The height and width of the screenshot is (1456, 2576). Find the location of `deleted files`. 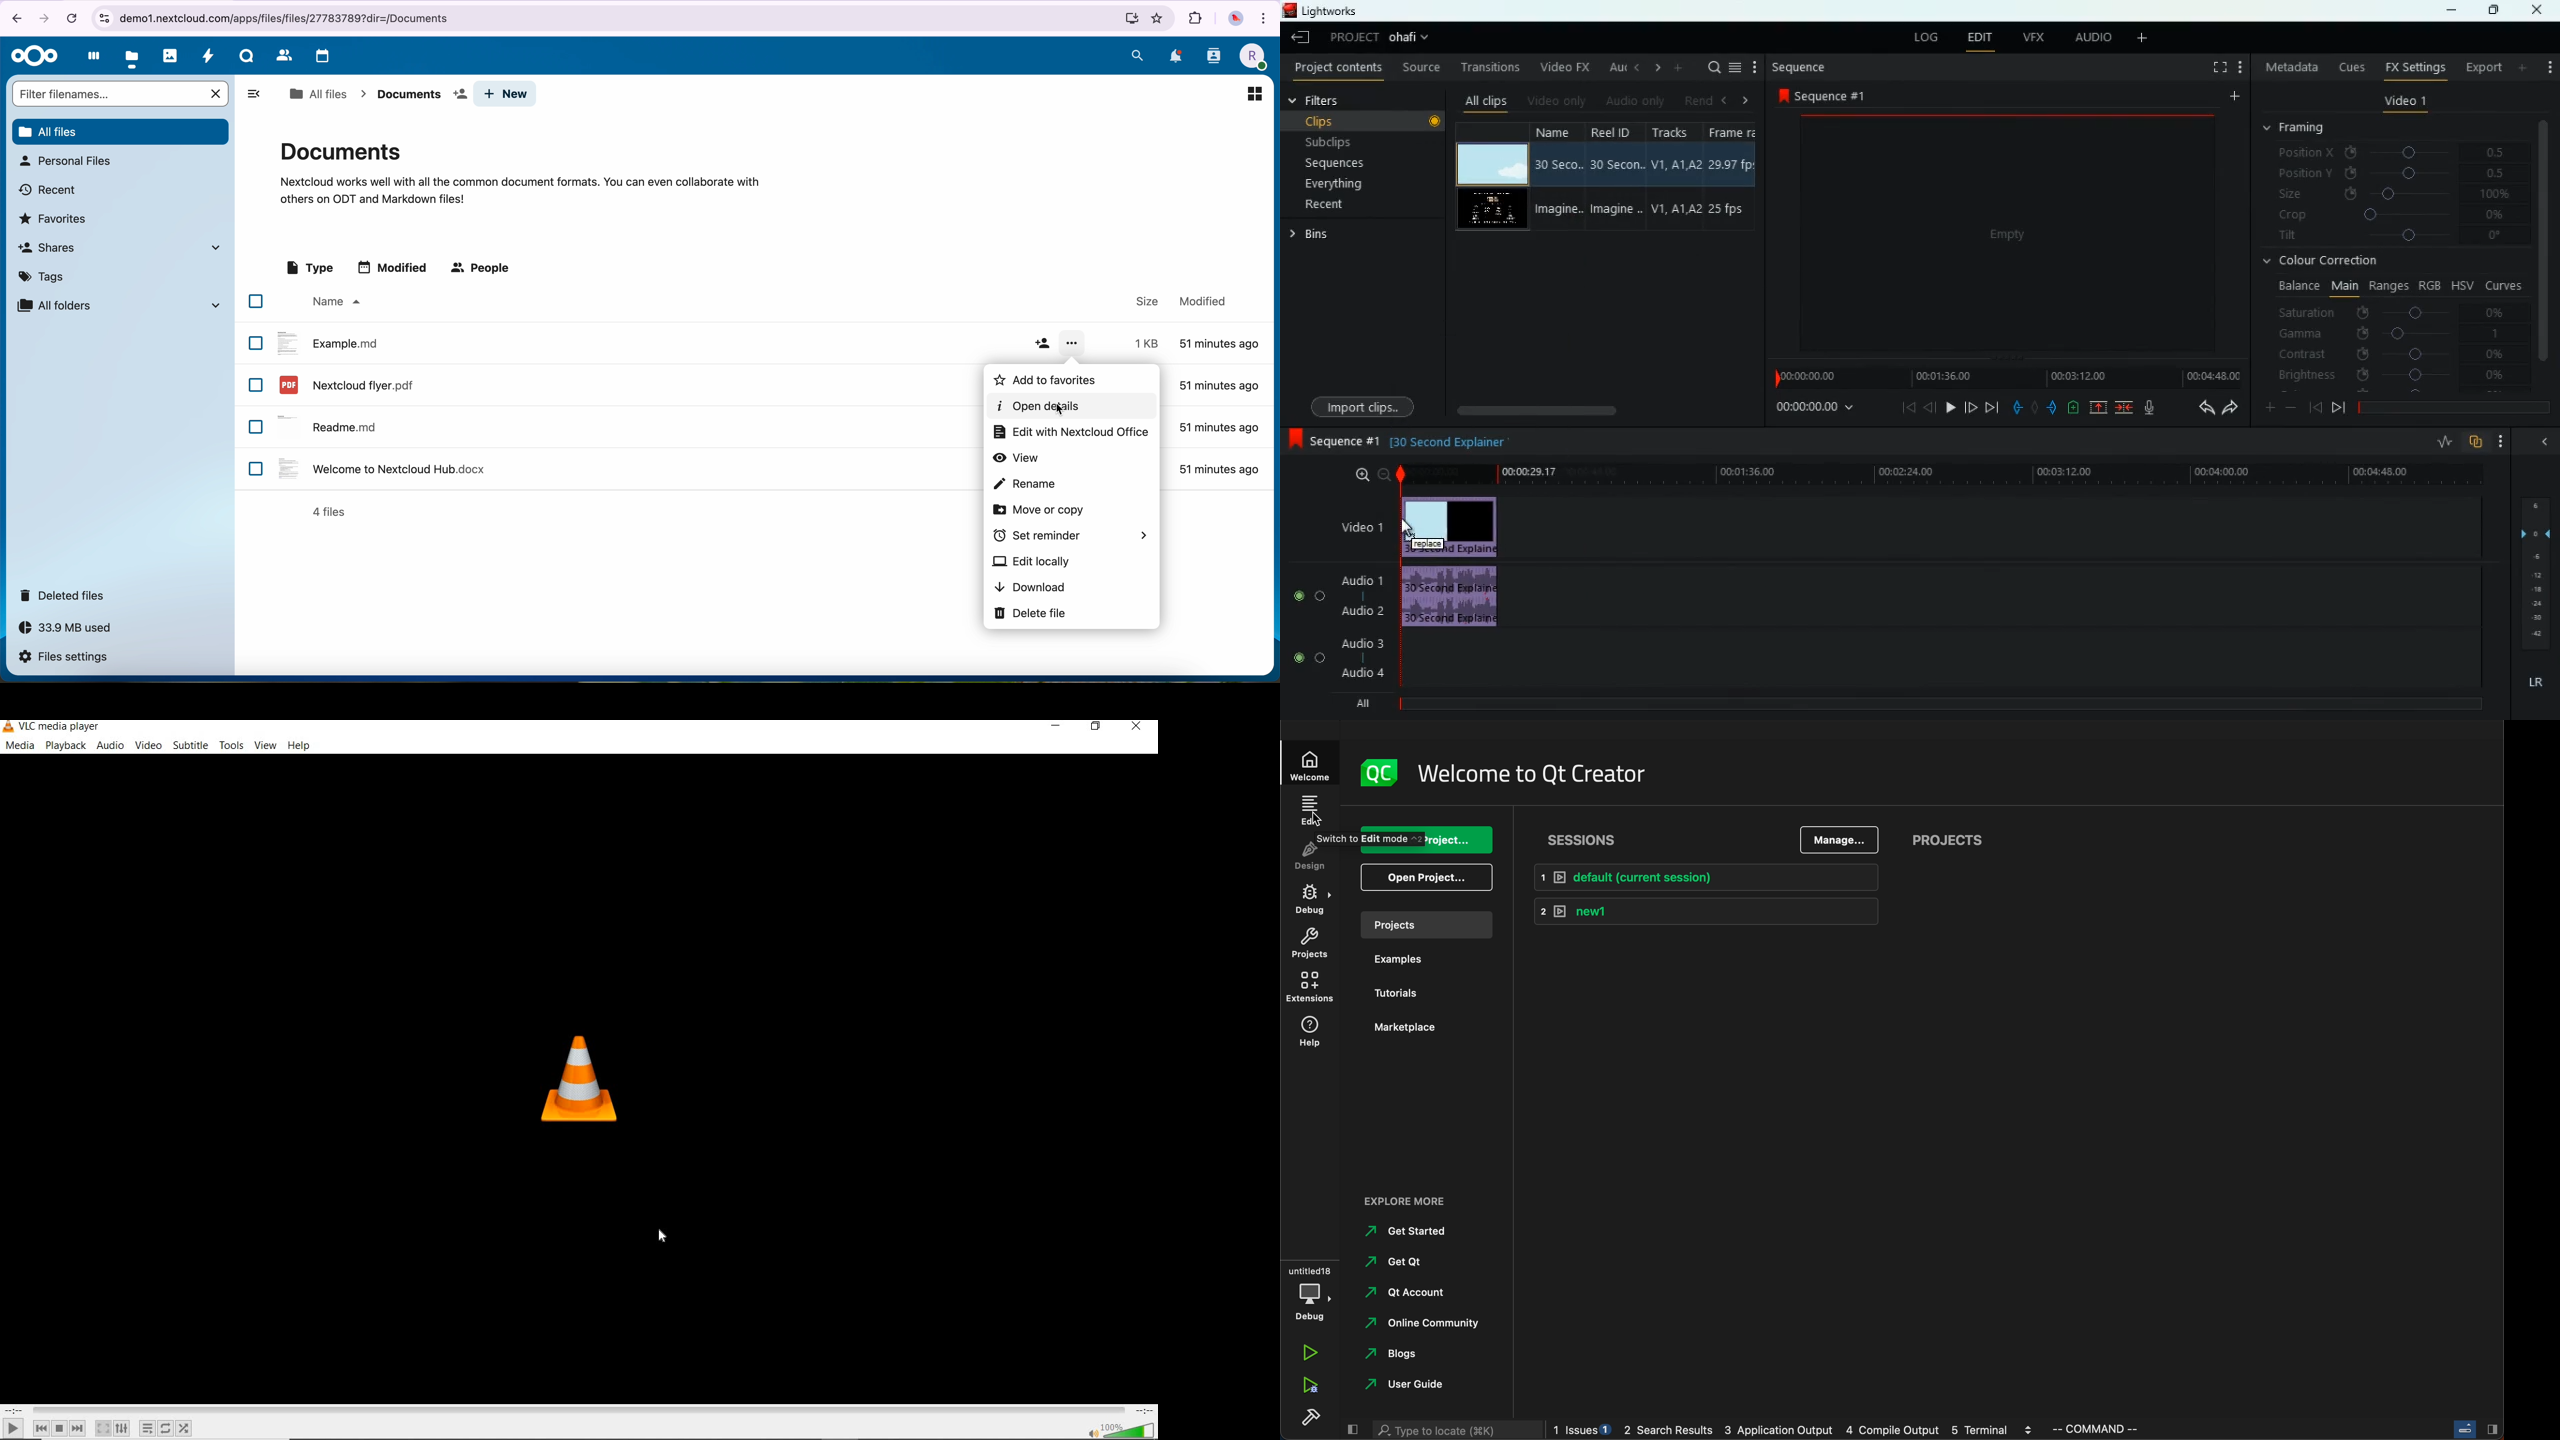

deleted files is located at coordinates (66, 596).